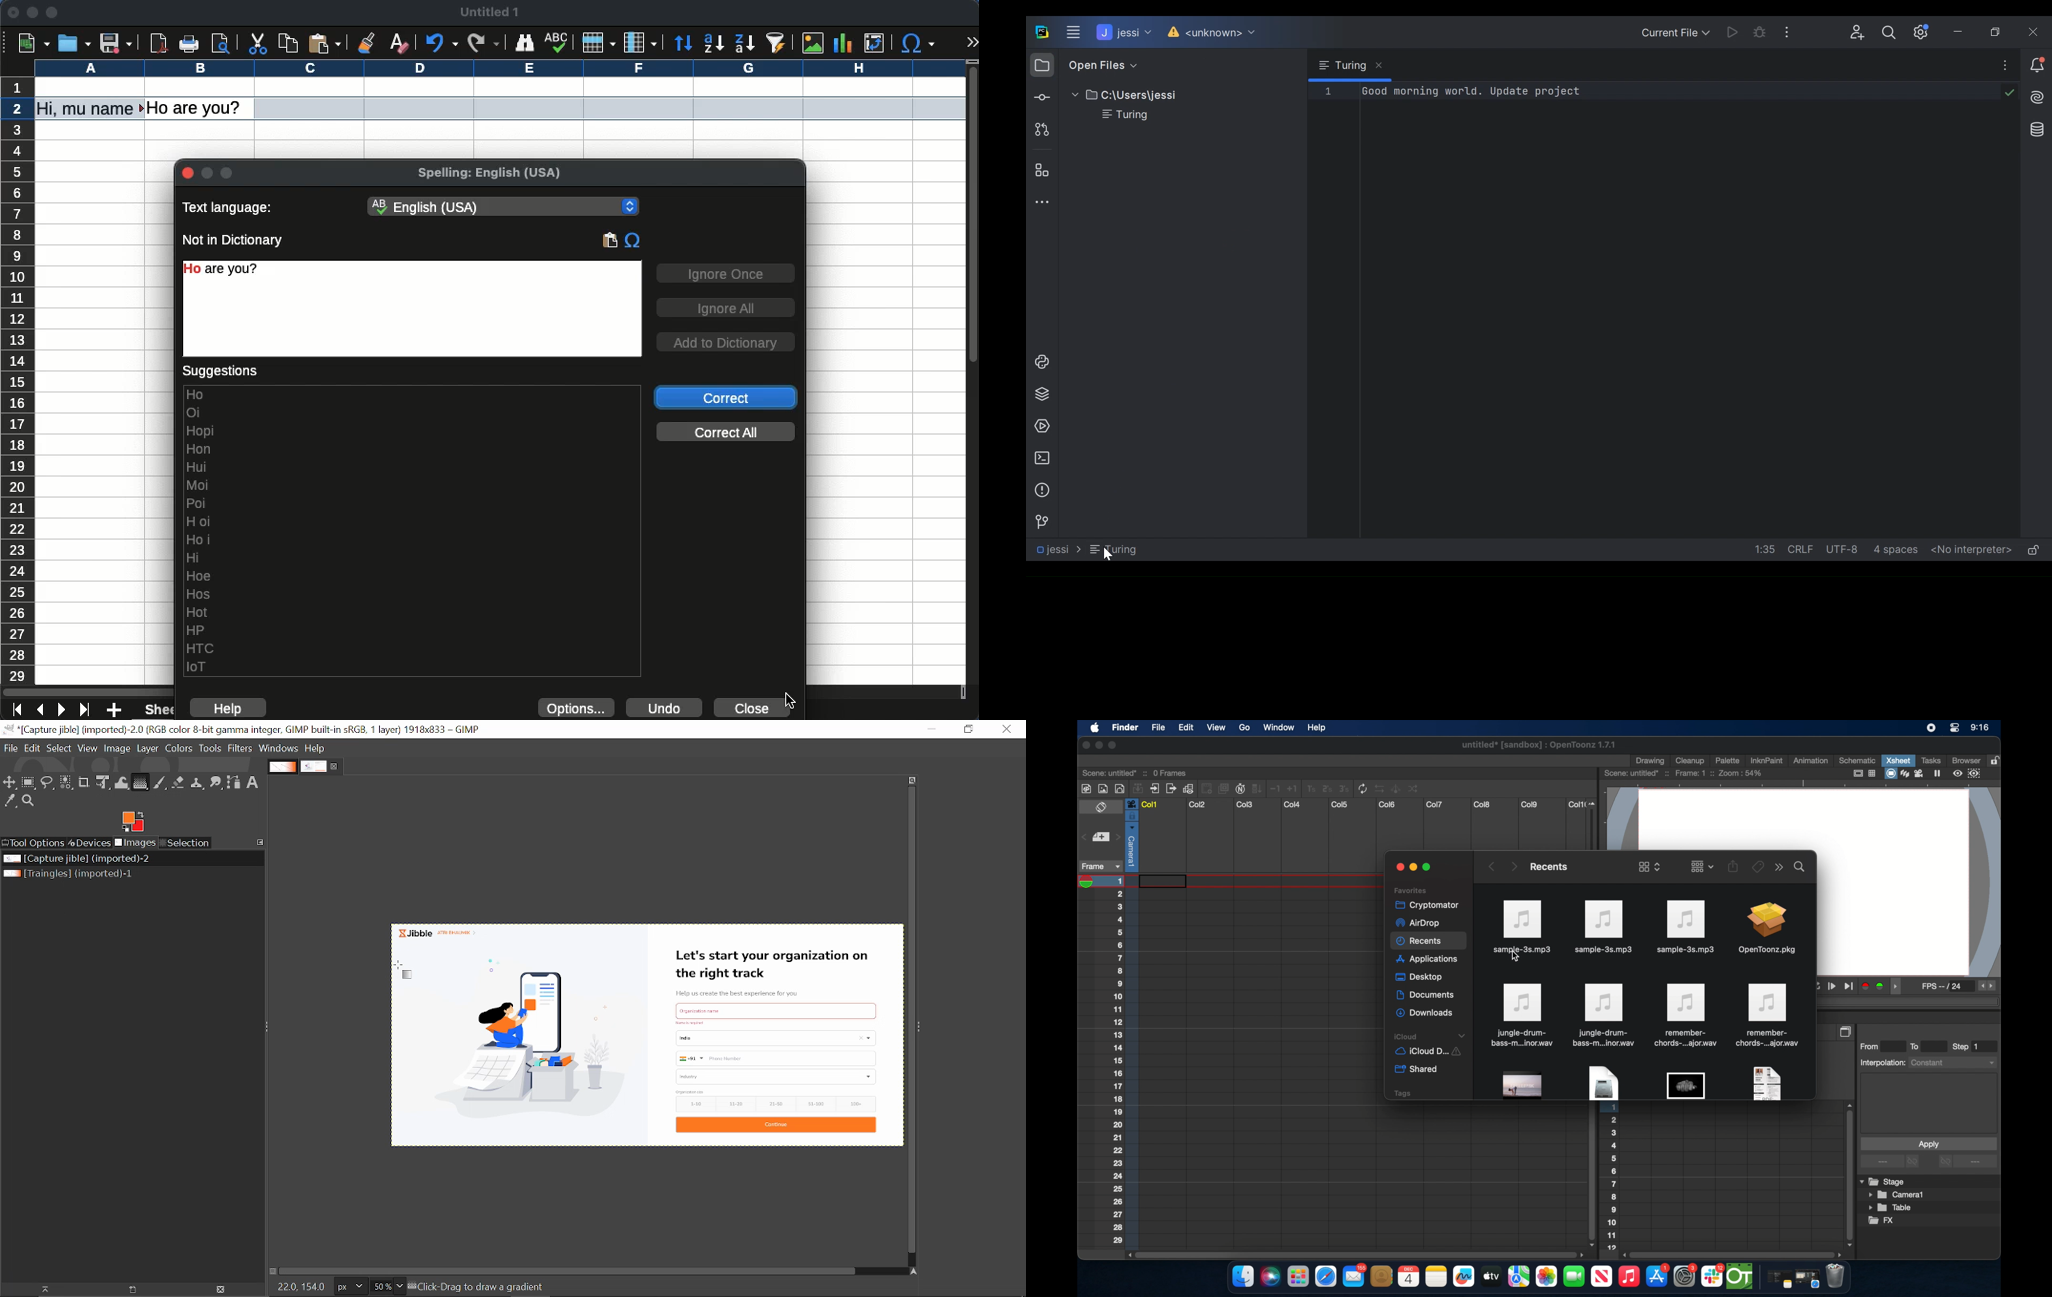 The image size is (2072, 1316). Describe the element at coordinates (33, 44) in the screenshot. I see `new` at that location.